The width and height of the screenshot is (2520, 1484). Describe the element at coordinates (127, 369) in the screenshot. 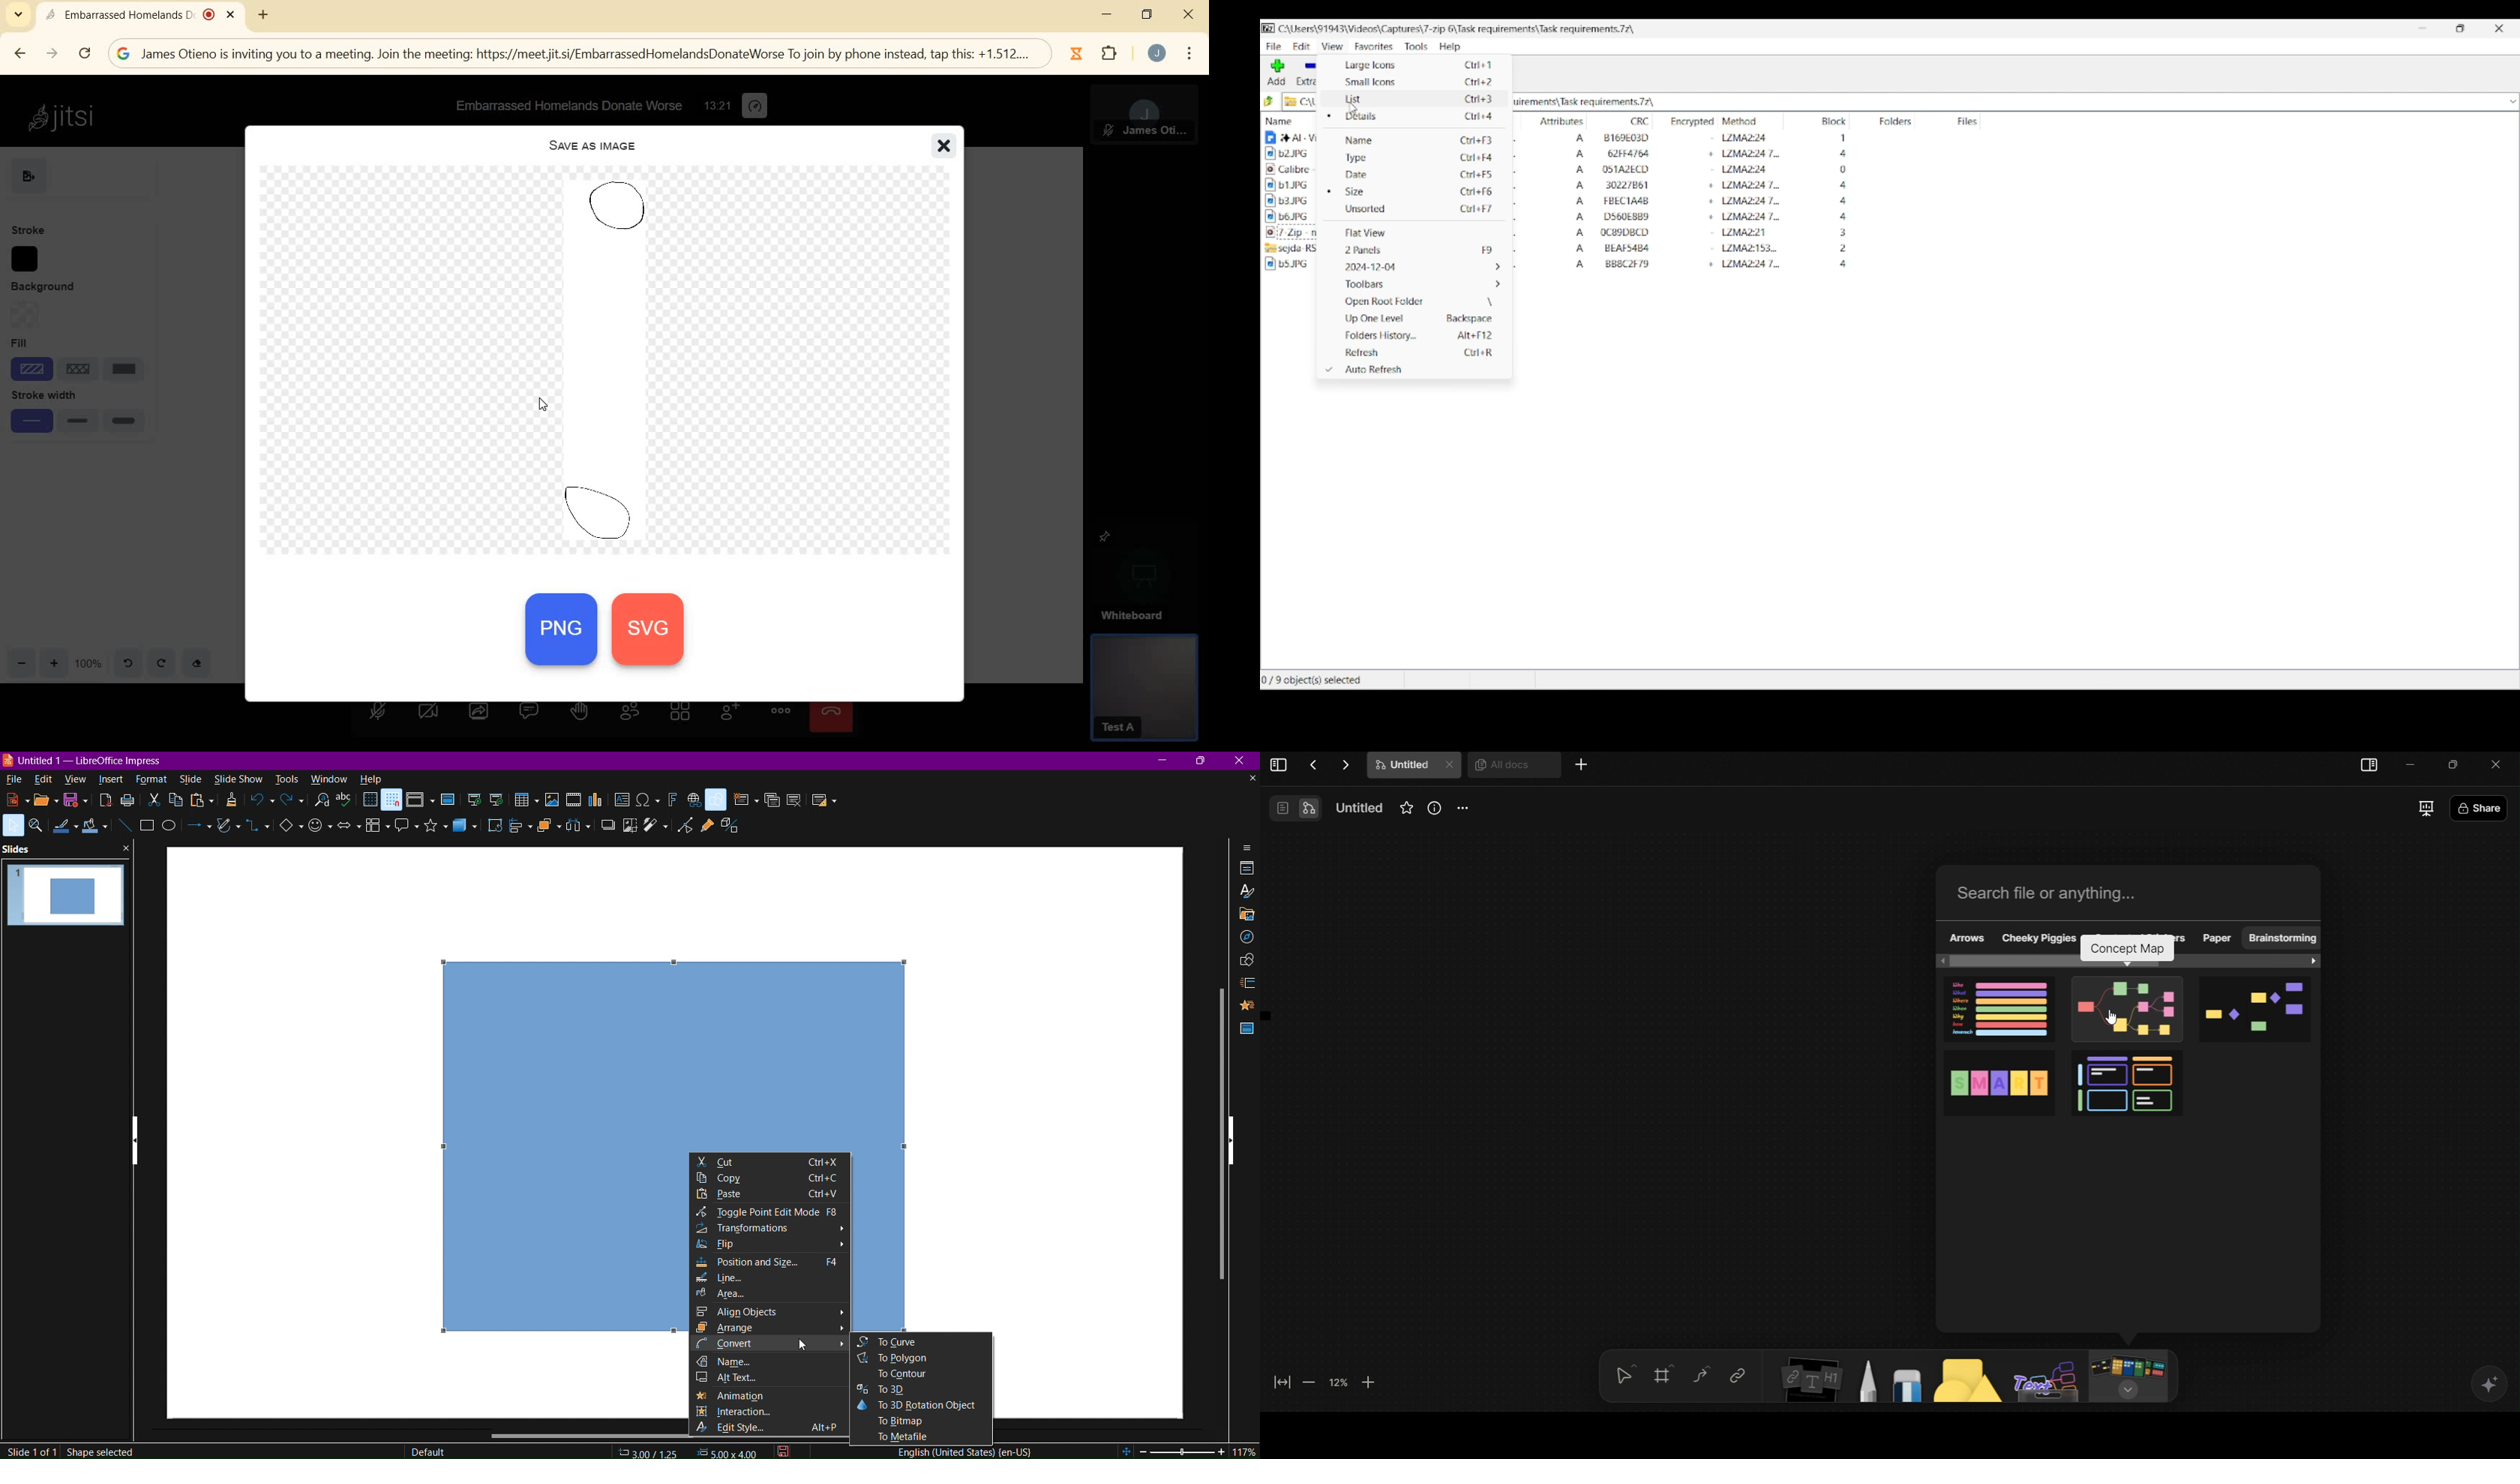

I see `solid` at that location.